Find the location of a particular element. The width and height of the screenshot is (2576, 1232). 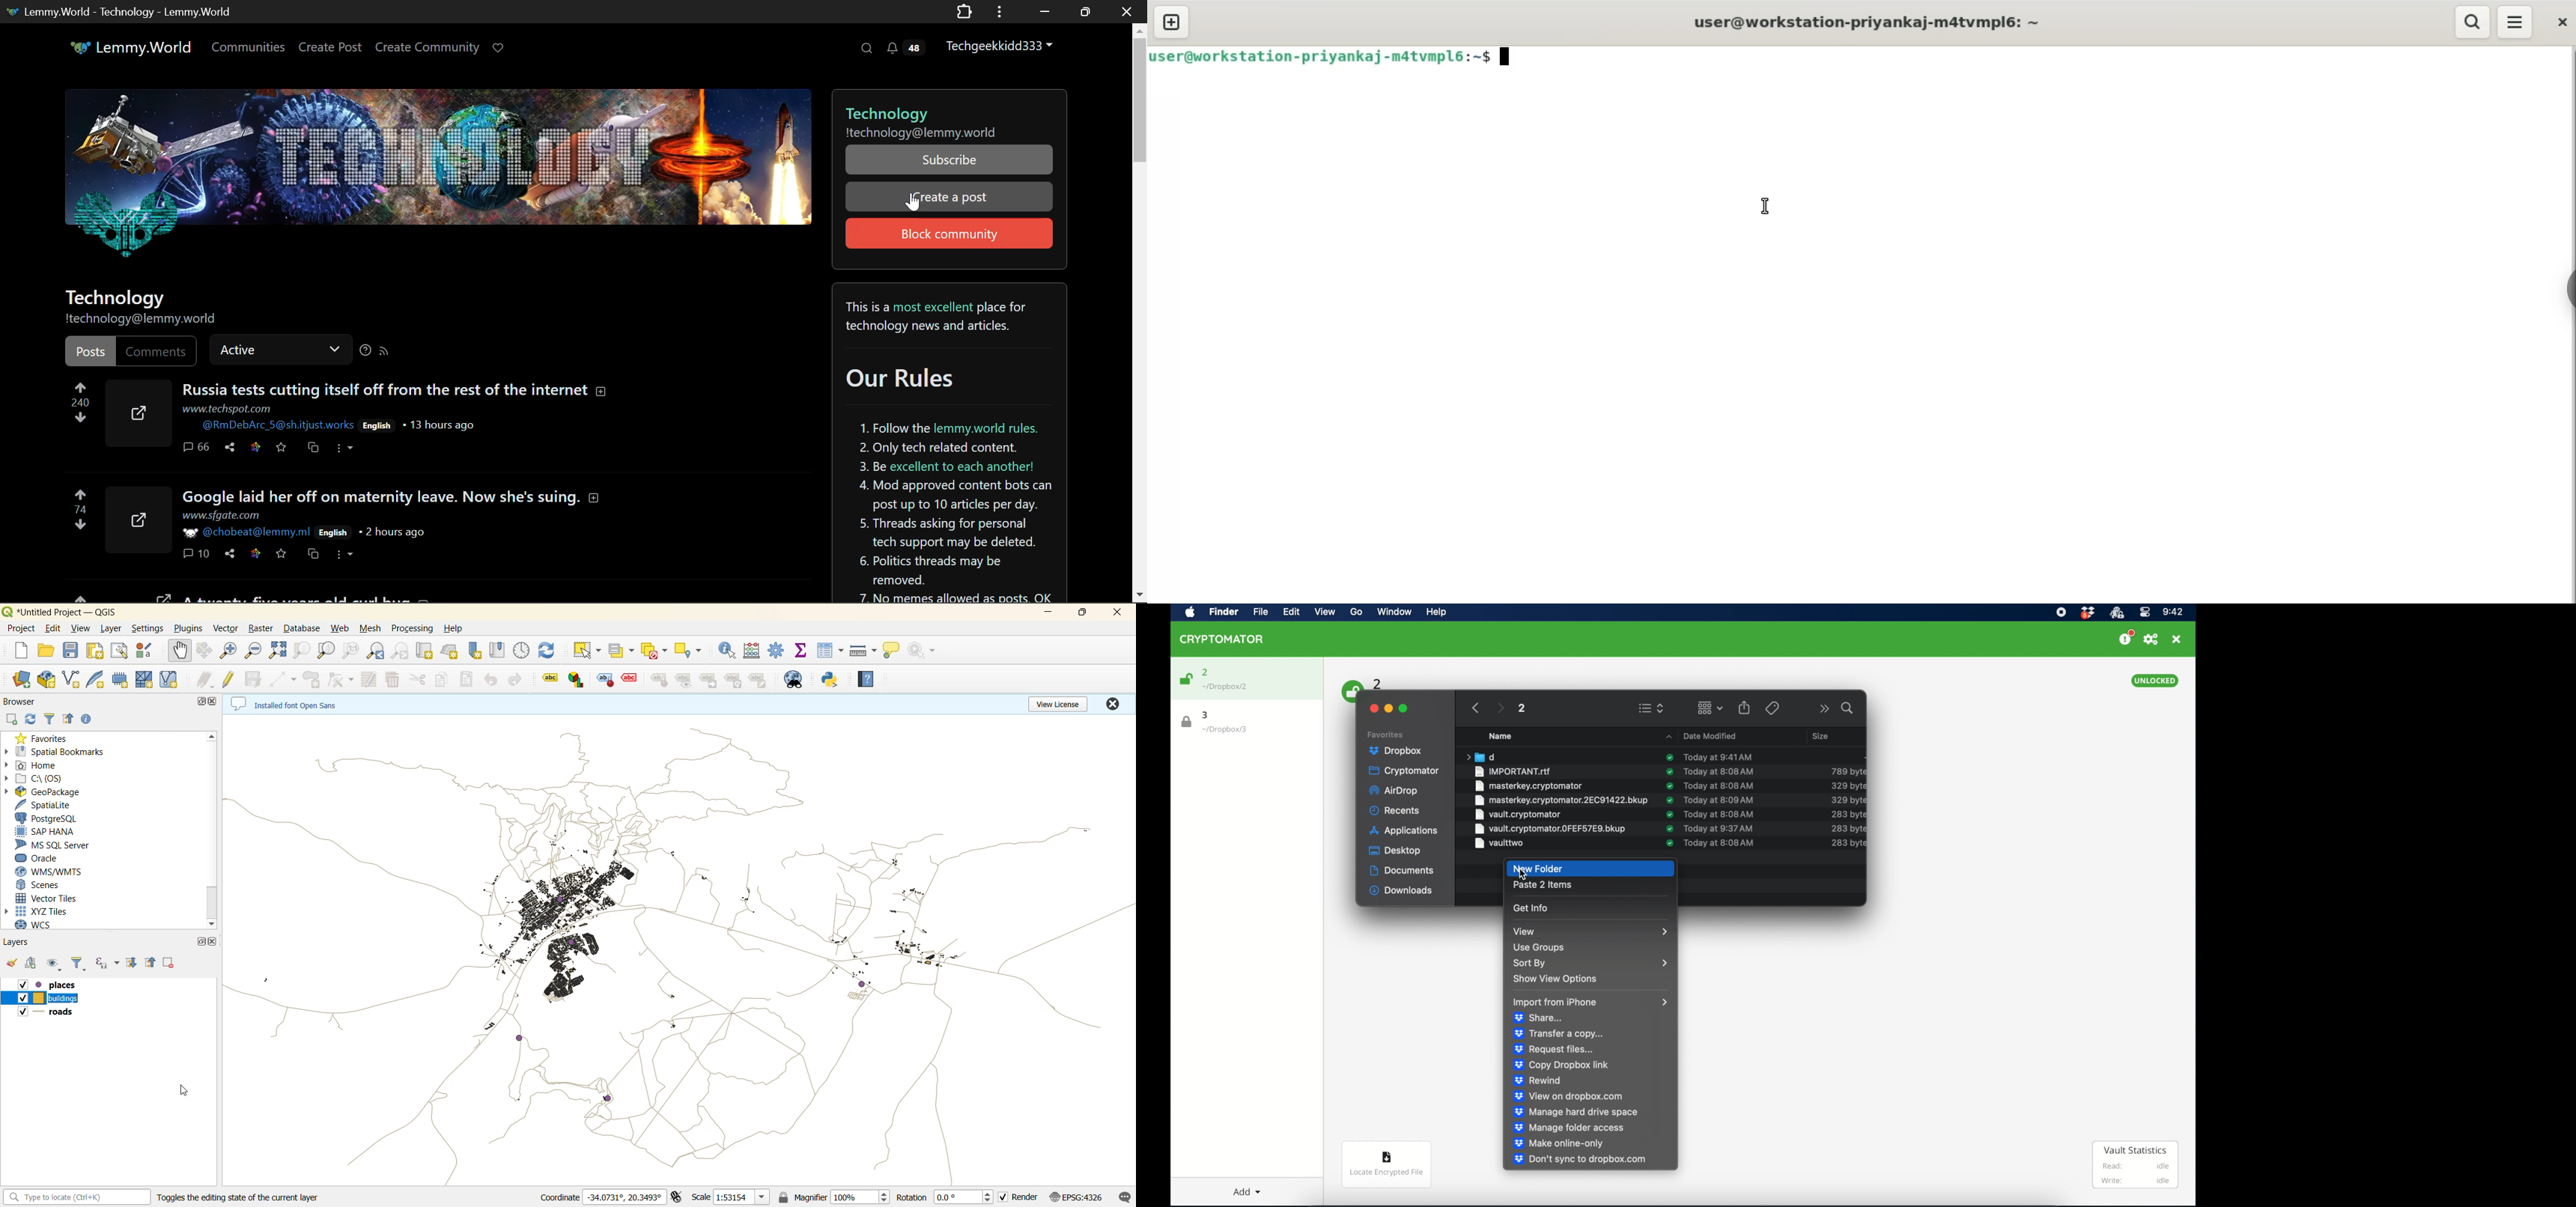

new spatialite layer is located at coordinates (96, 680).